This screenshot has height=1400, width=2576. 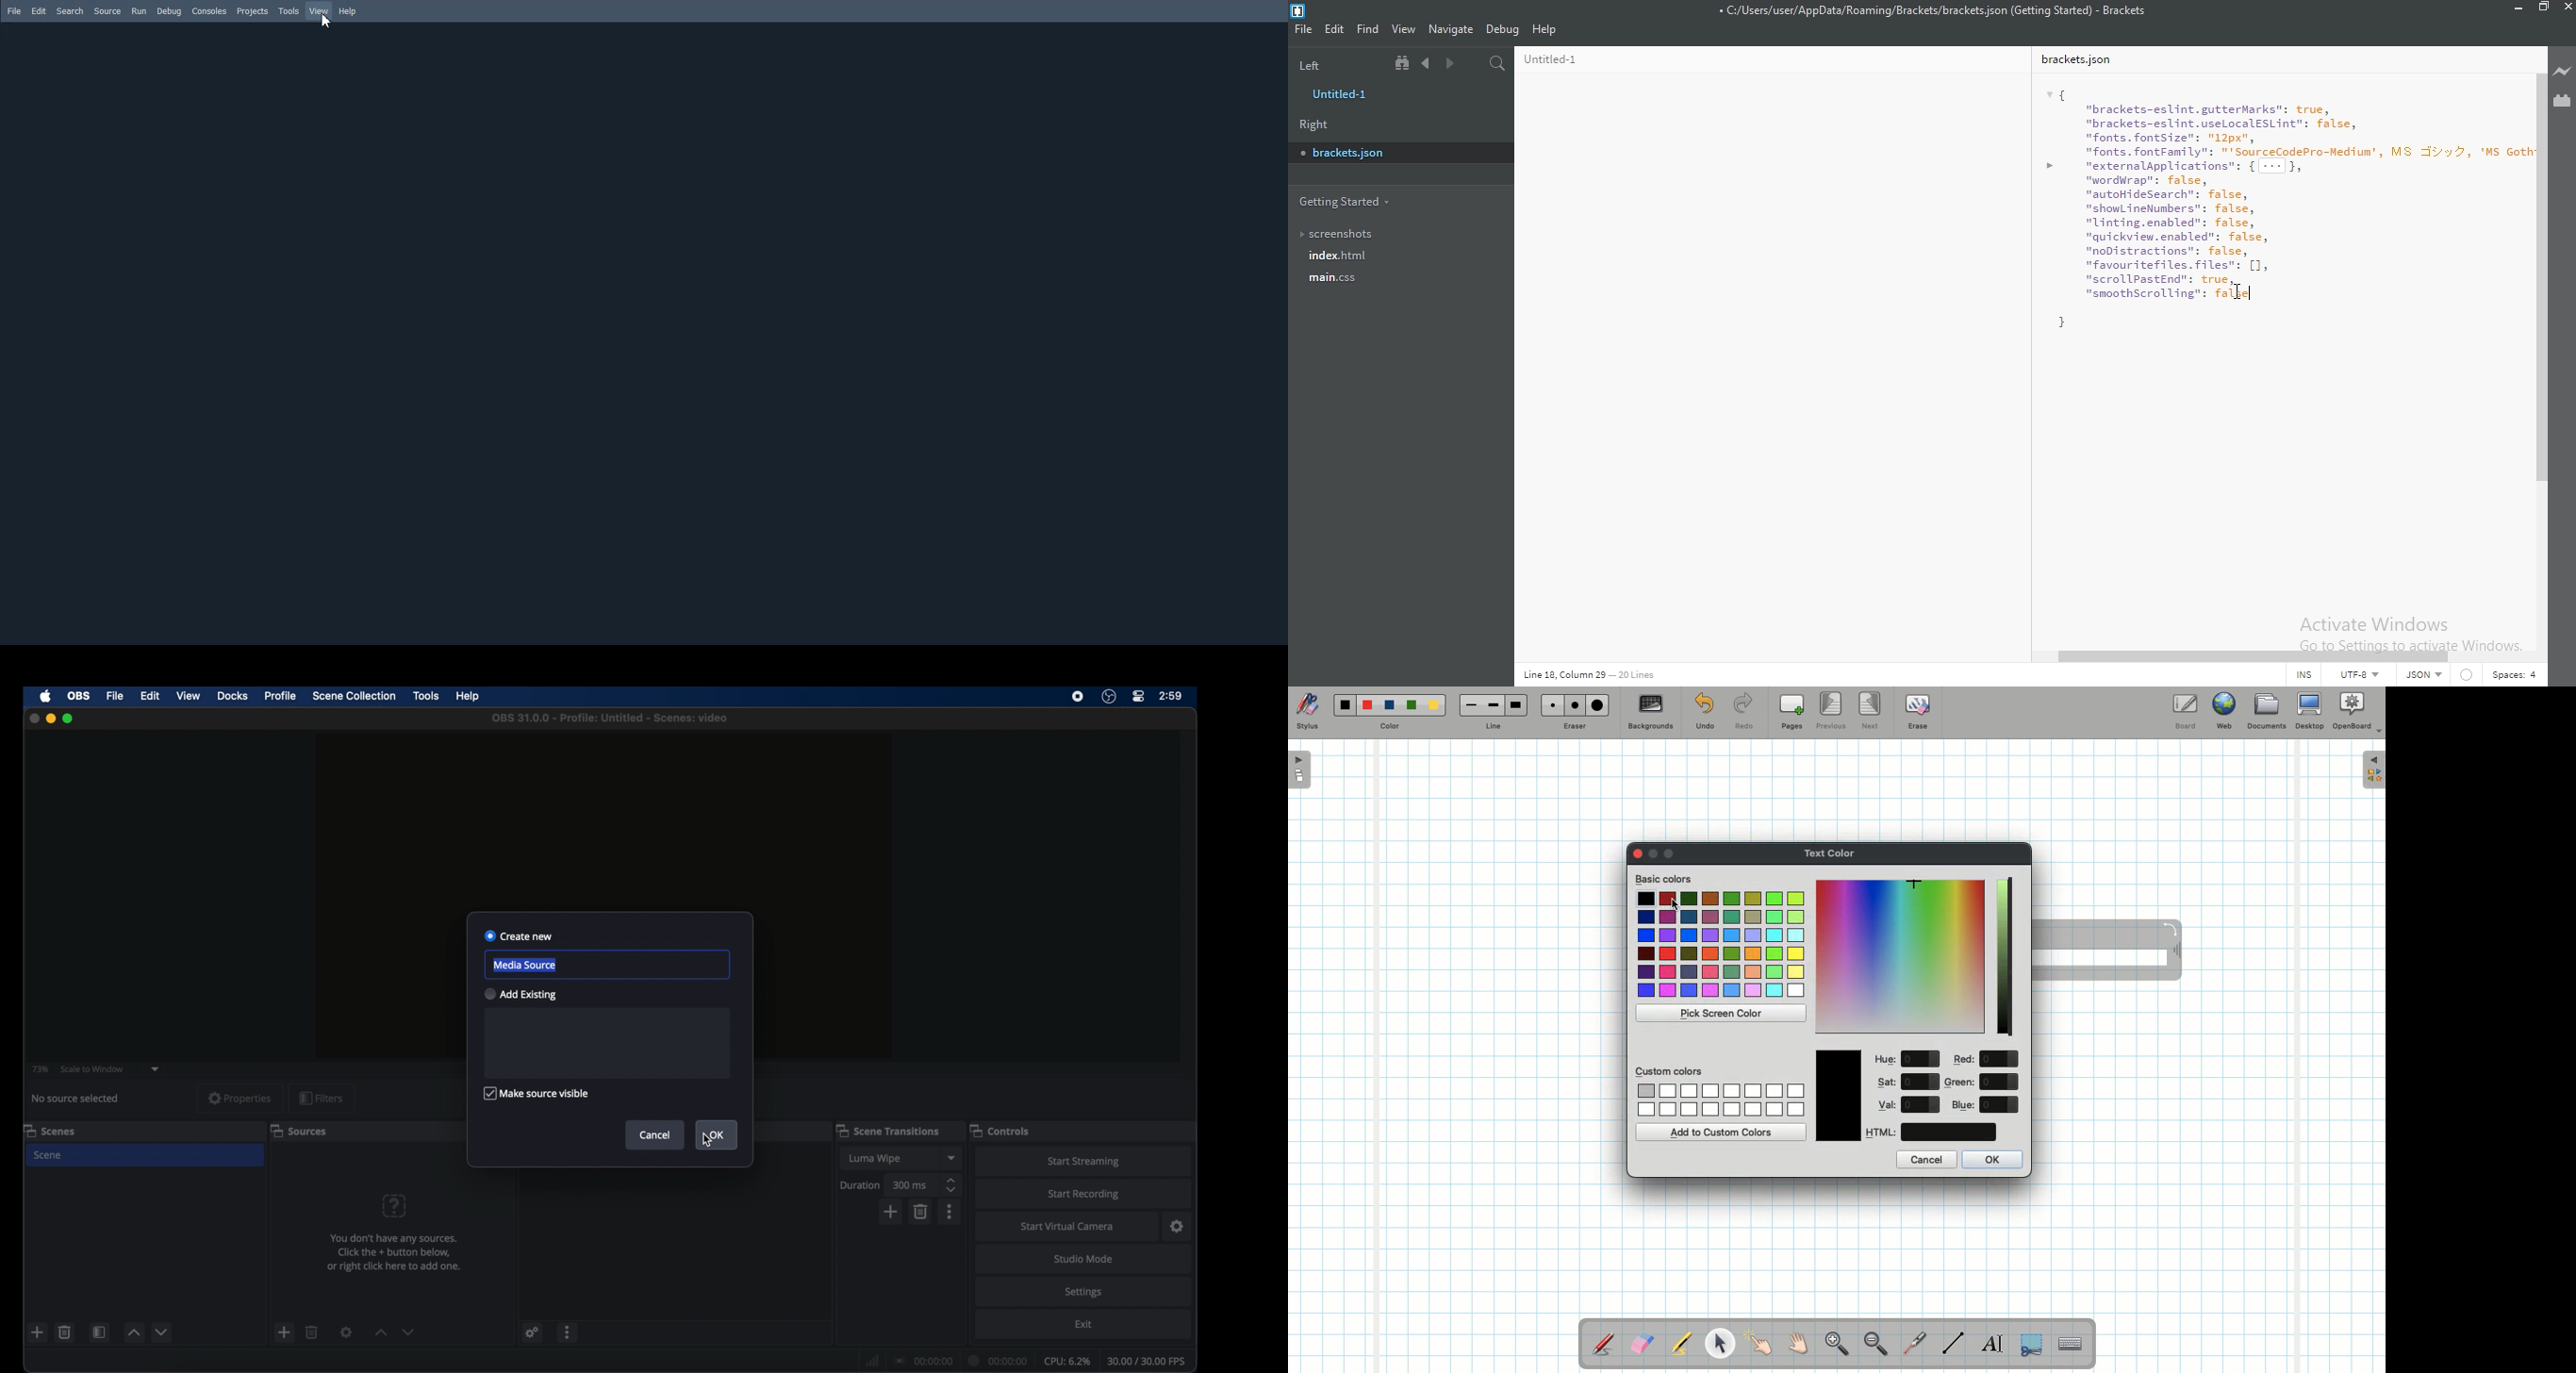 I want to click on false, so click(x=2233, y=296).